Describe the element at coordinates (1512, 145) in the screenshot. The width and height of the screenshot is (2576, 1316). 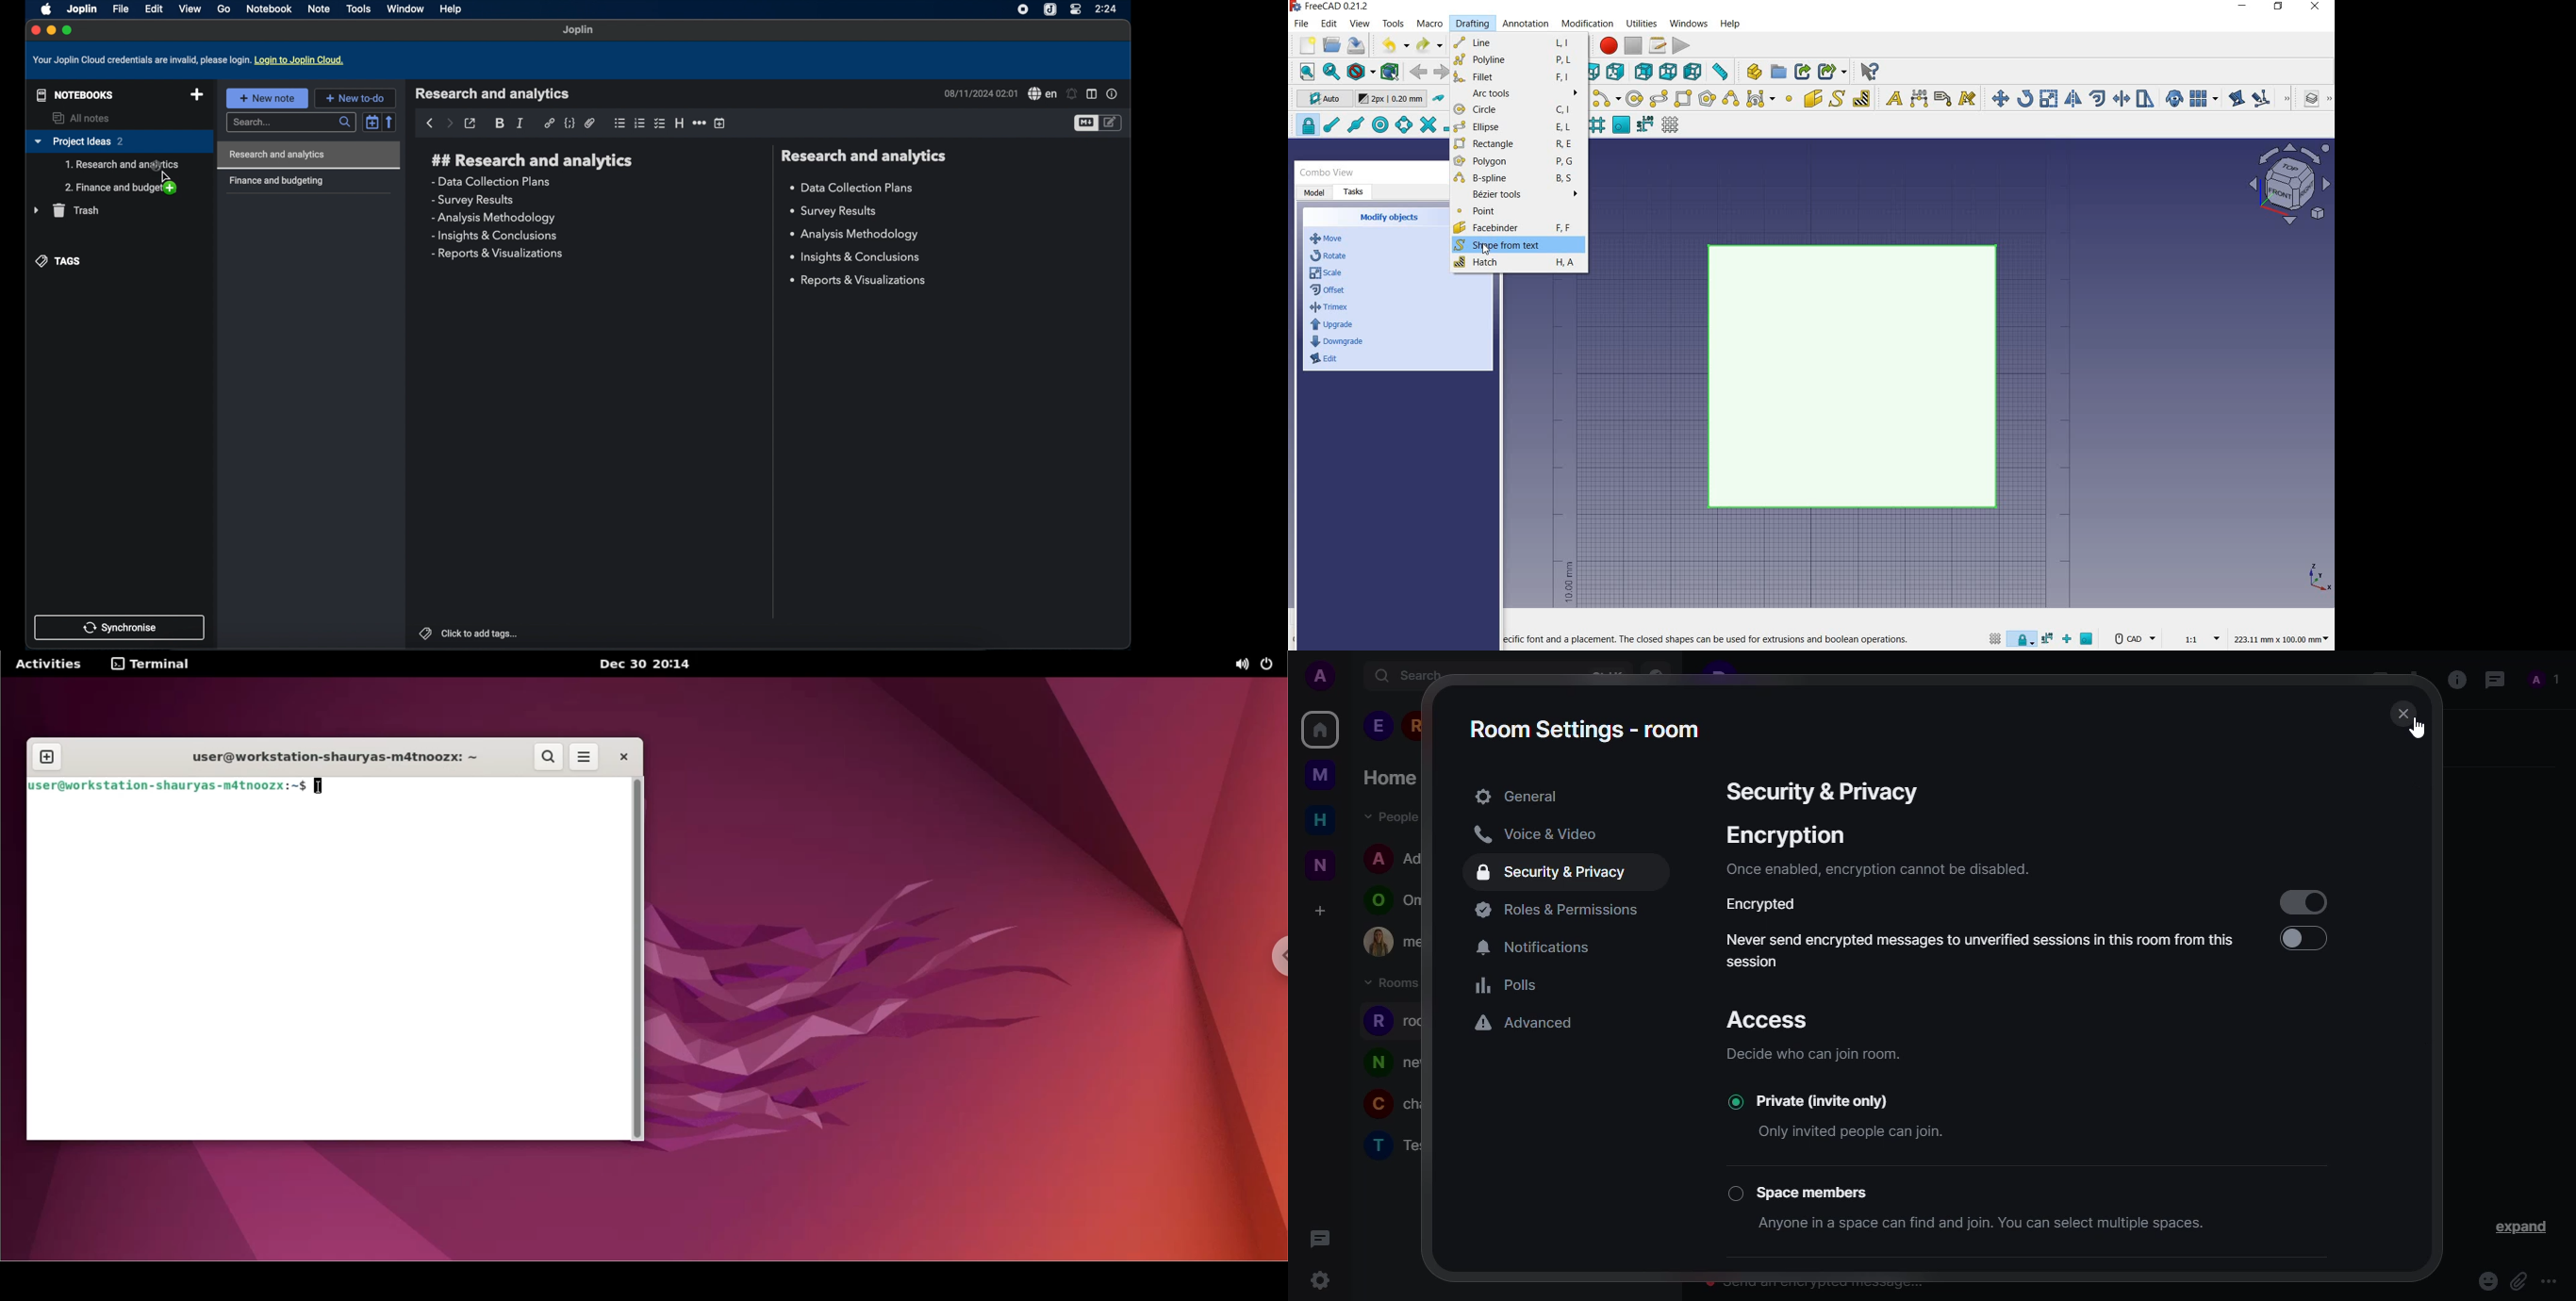
I see `rectangle` at that location.